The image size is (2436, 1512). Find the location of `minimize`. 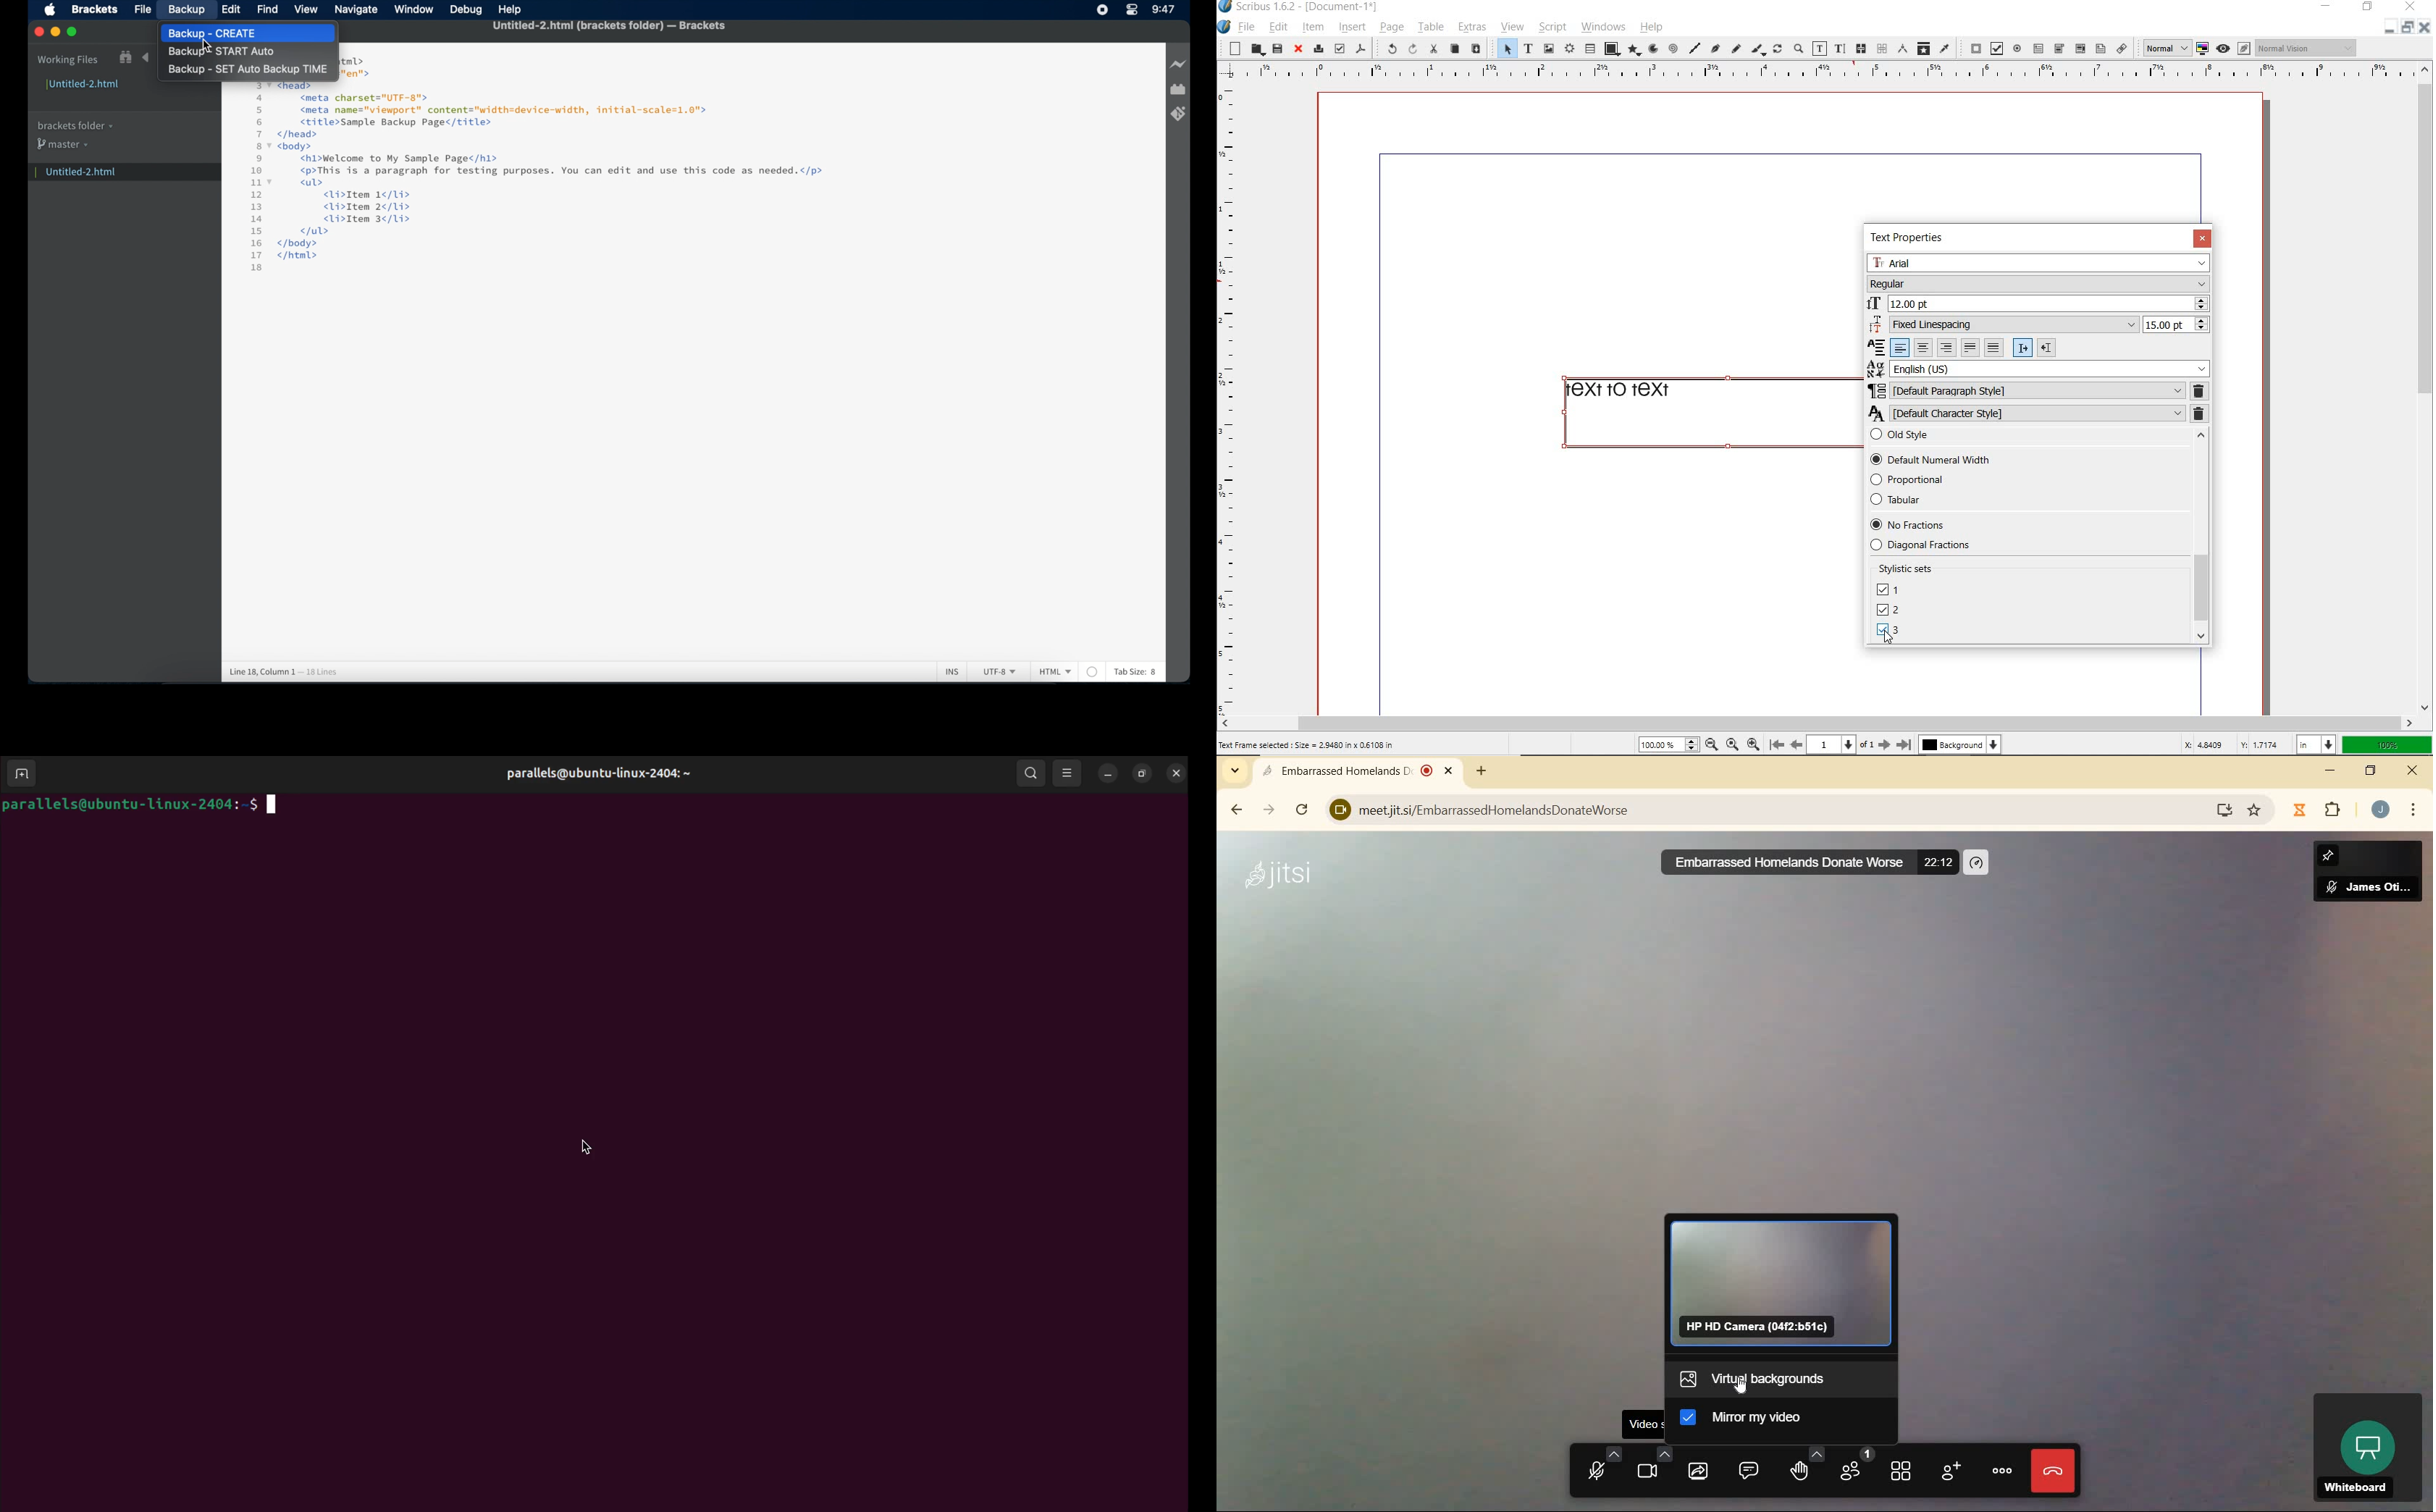

minimize is located at coordinates (1110, 774).